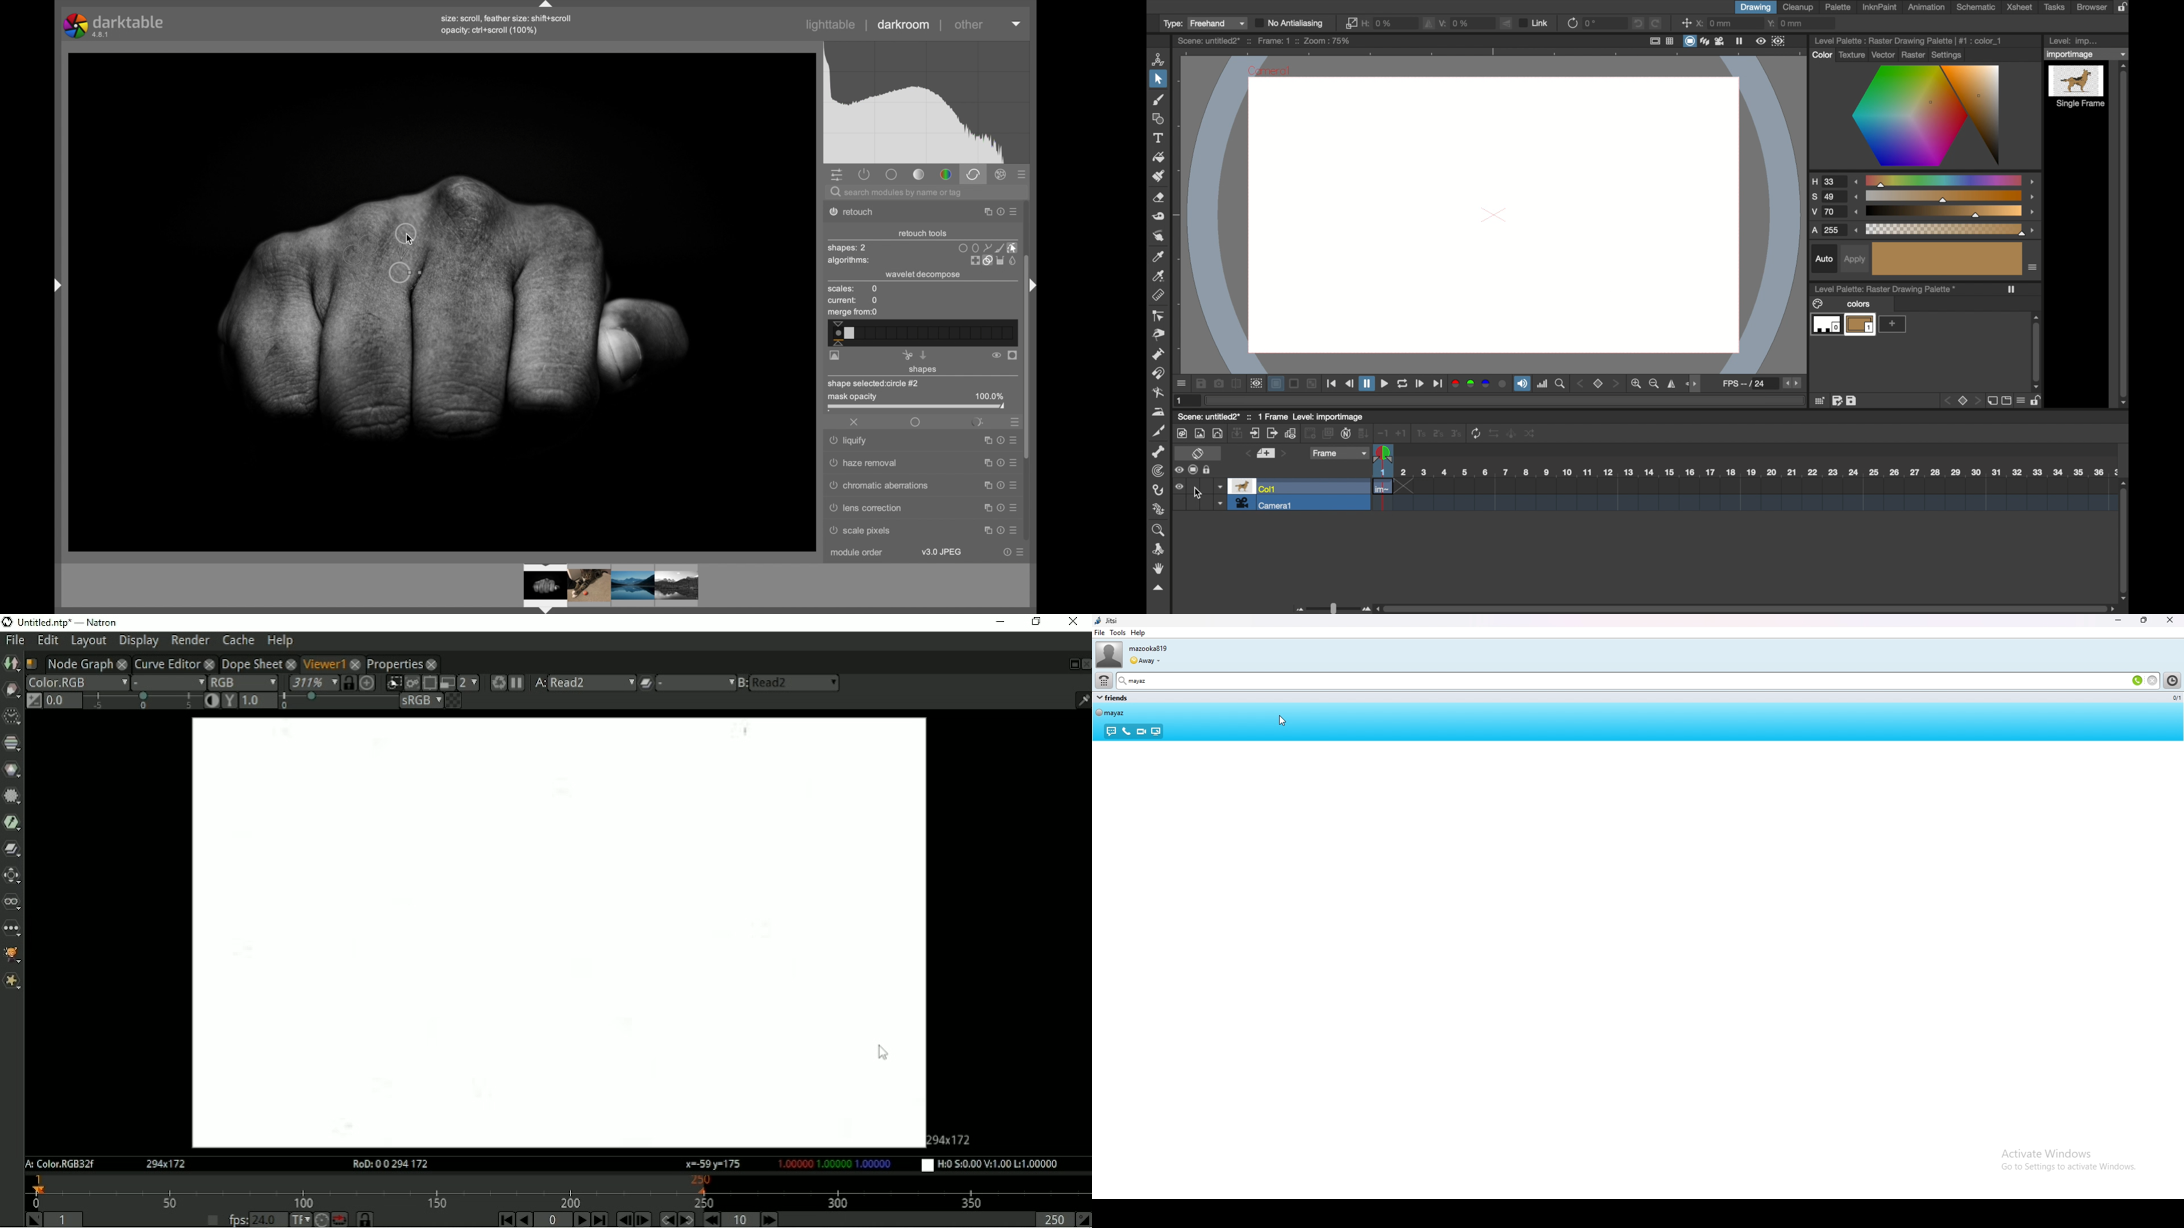 Image resolution: width=2184 pixels, height=1232 pixels. What do you see at coordinates (835, 356) in the screenshot?
I see `display wavelet scale` at bounding box center [835, 356].